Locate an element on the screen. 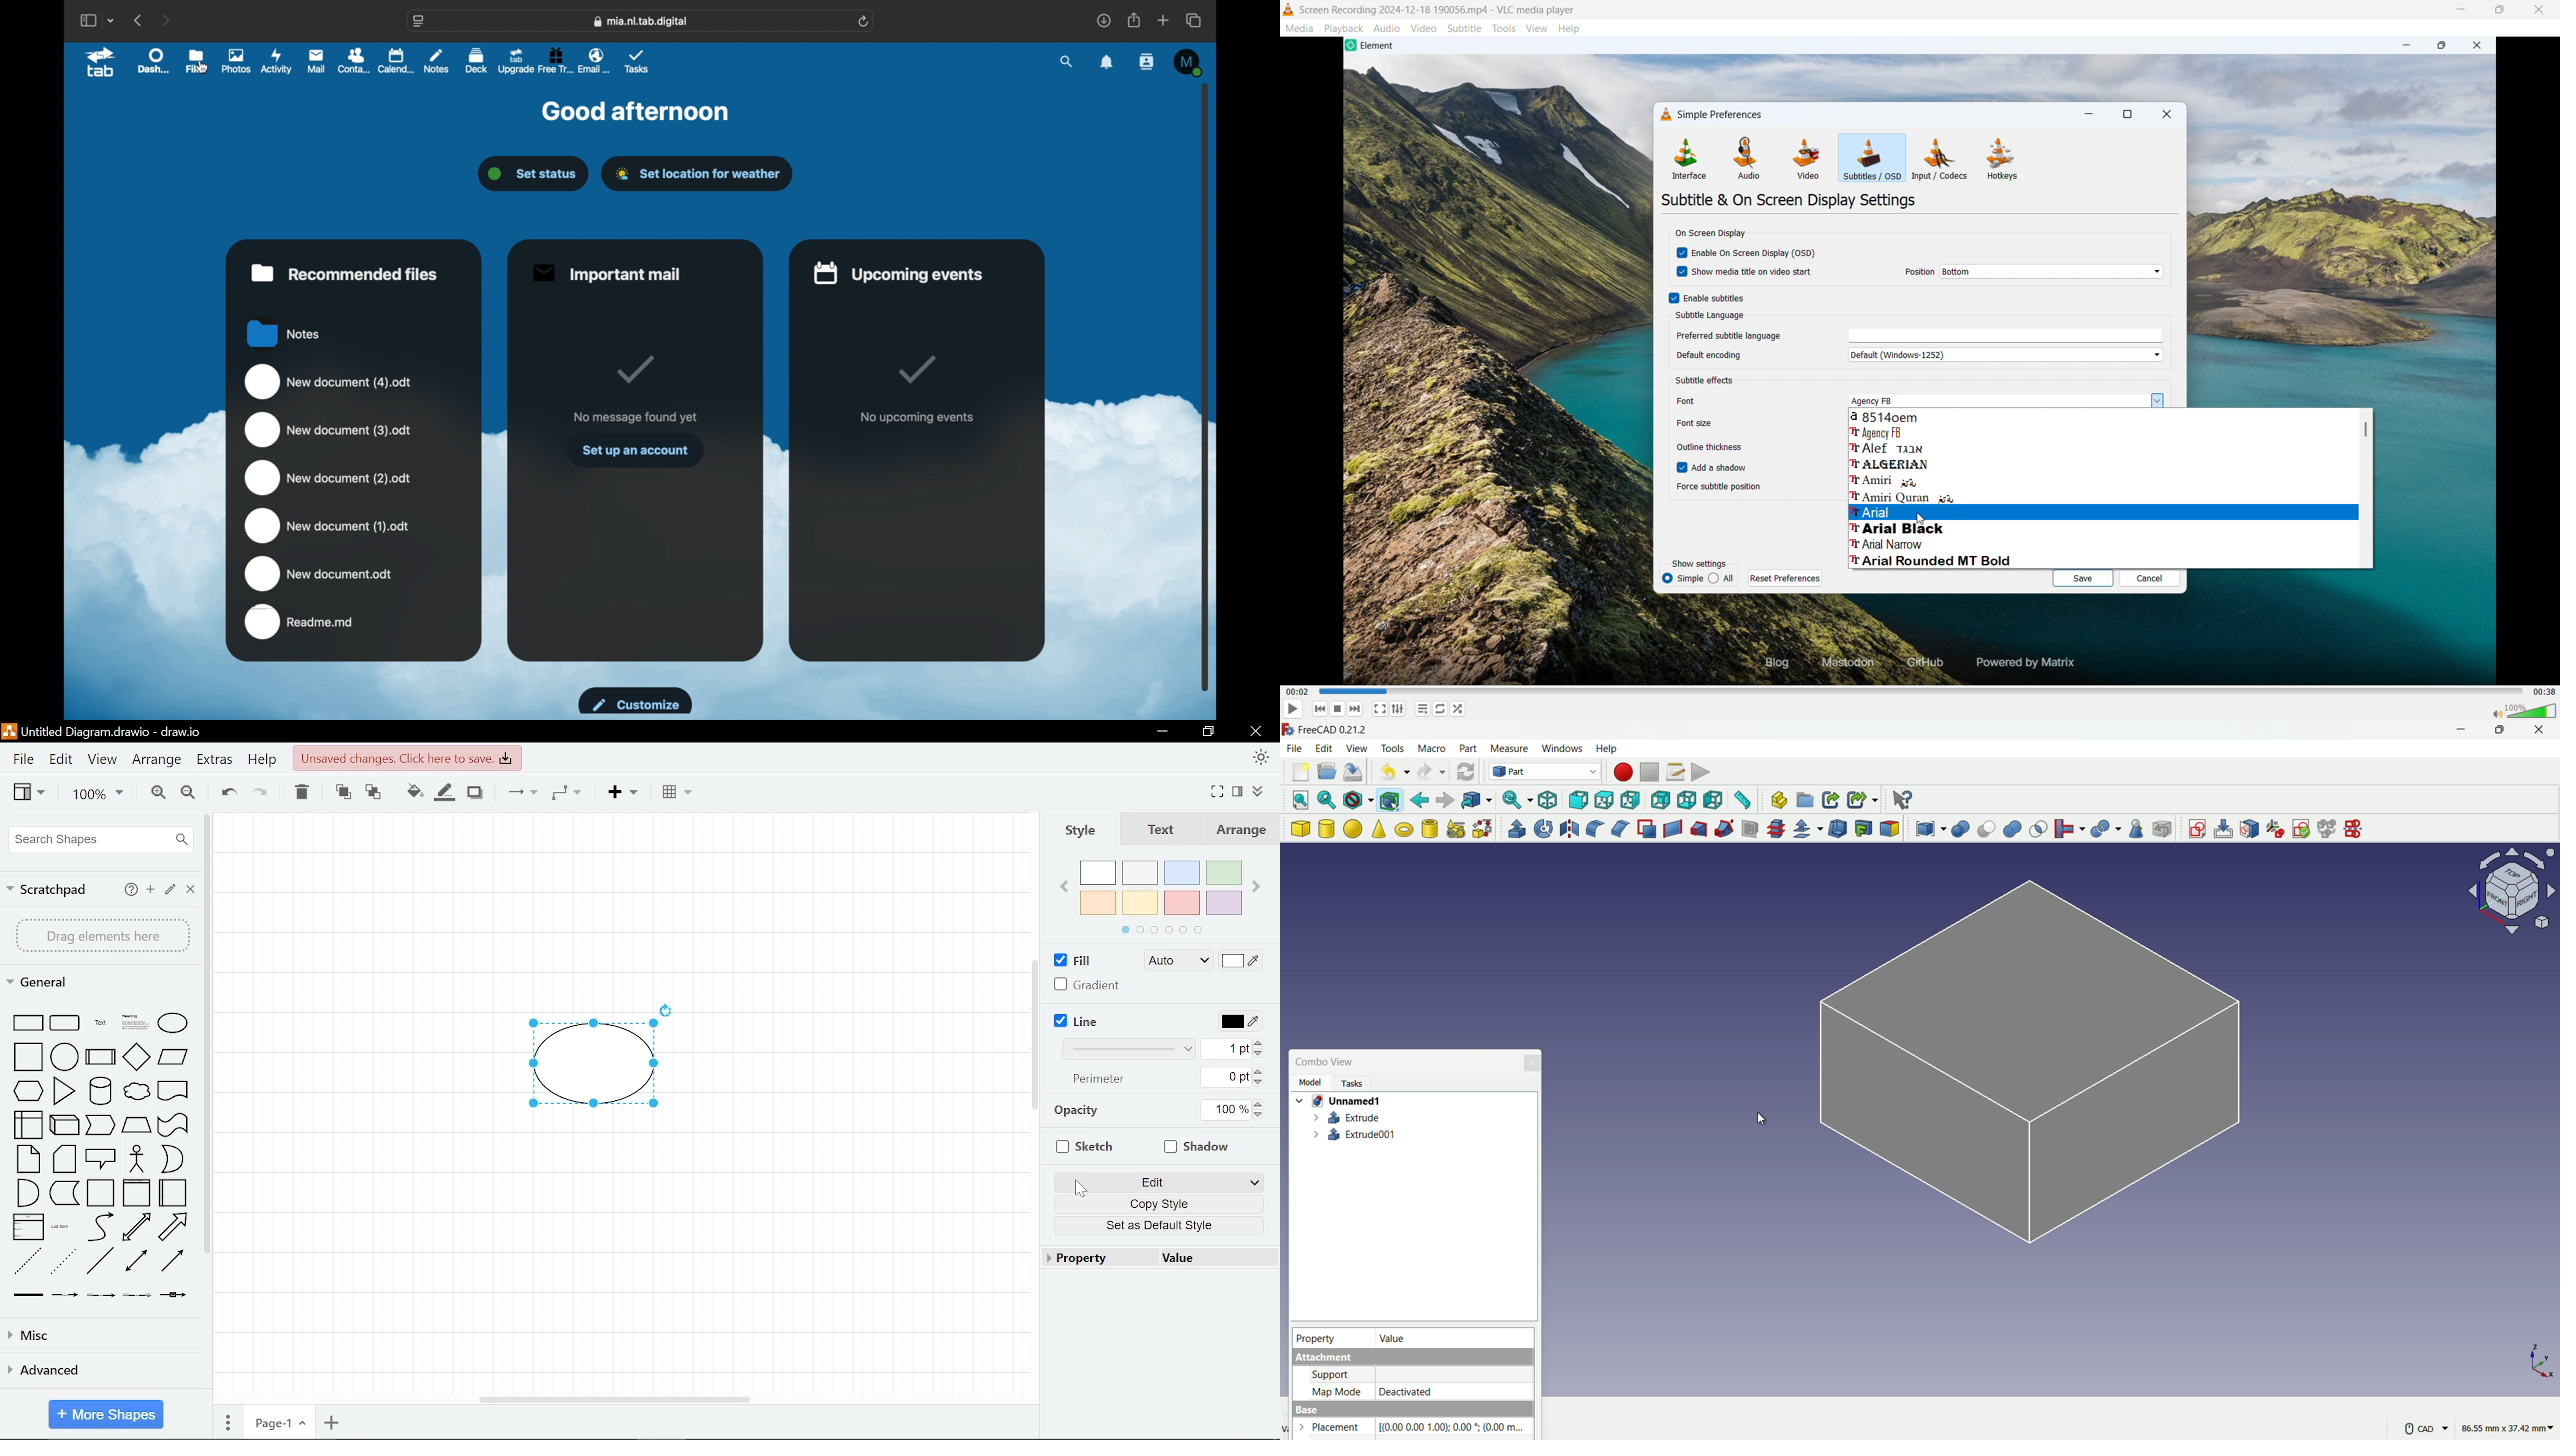 The image size is (2576, 1456). Decrease perimeter is located at coordinates (1260, 1083).